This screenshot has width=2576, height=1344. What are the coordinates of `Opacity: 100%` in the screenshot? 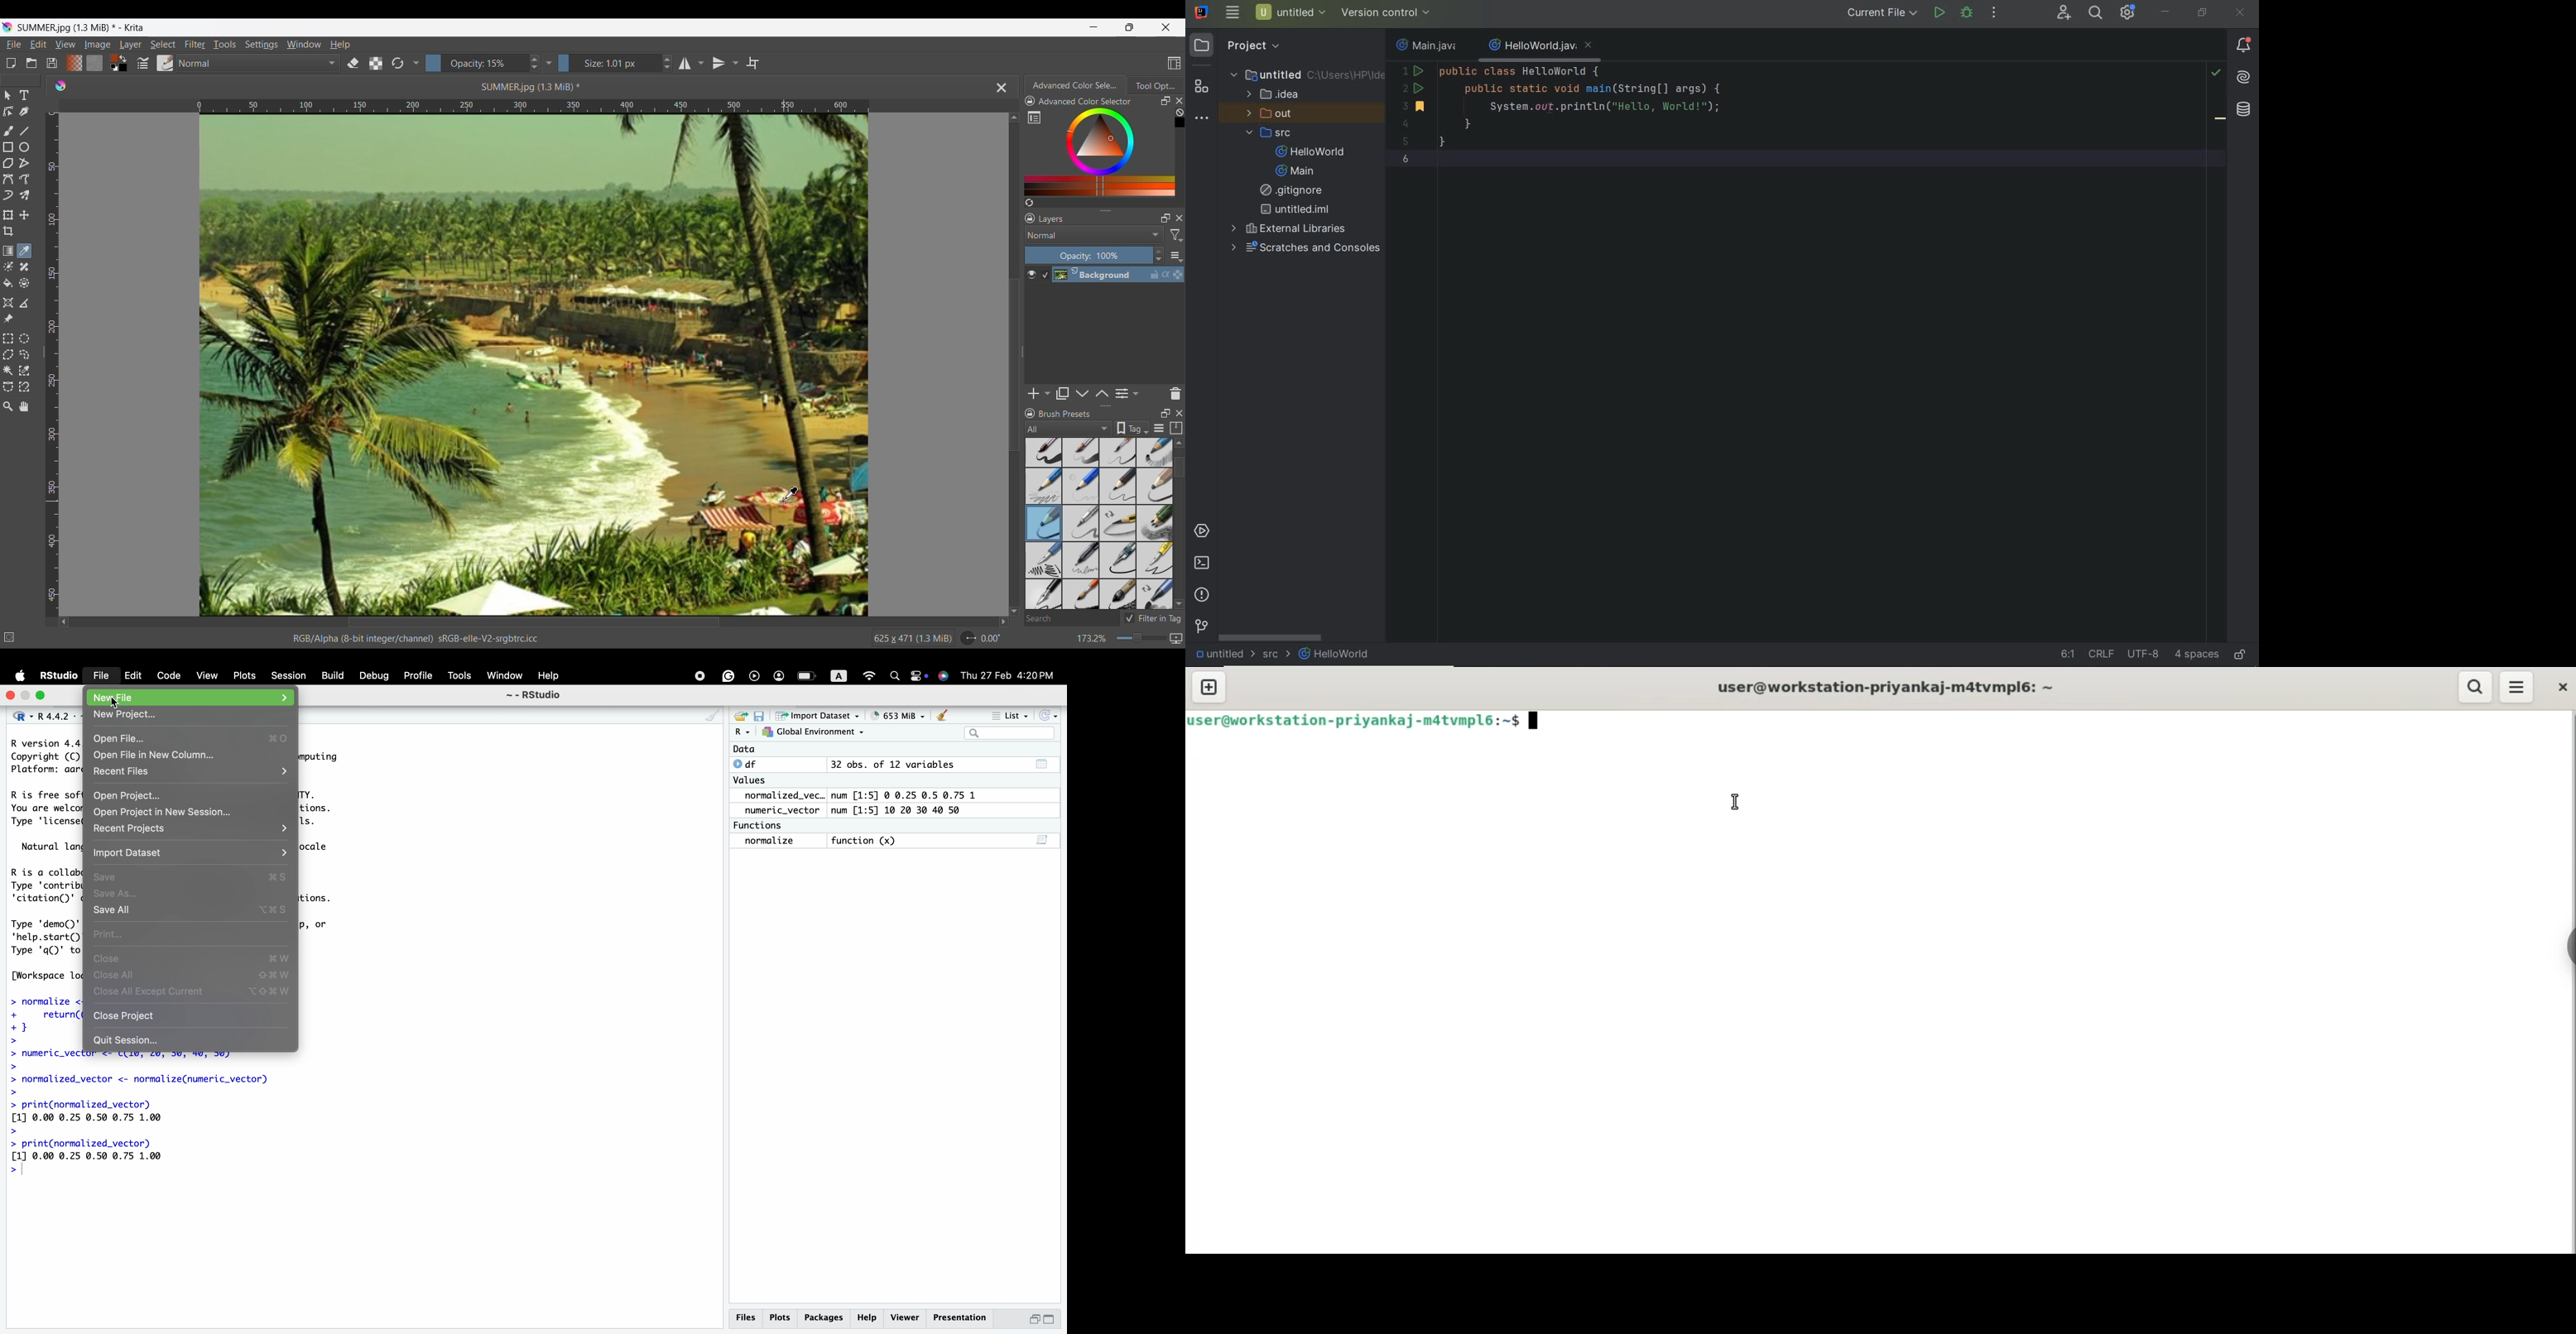 It's located at (1089, 256).